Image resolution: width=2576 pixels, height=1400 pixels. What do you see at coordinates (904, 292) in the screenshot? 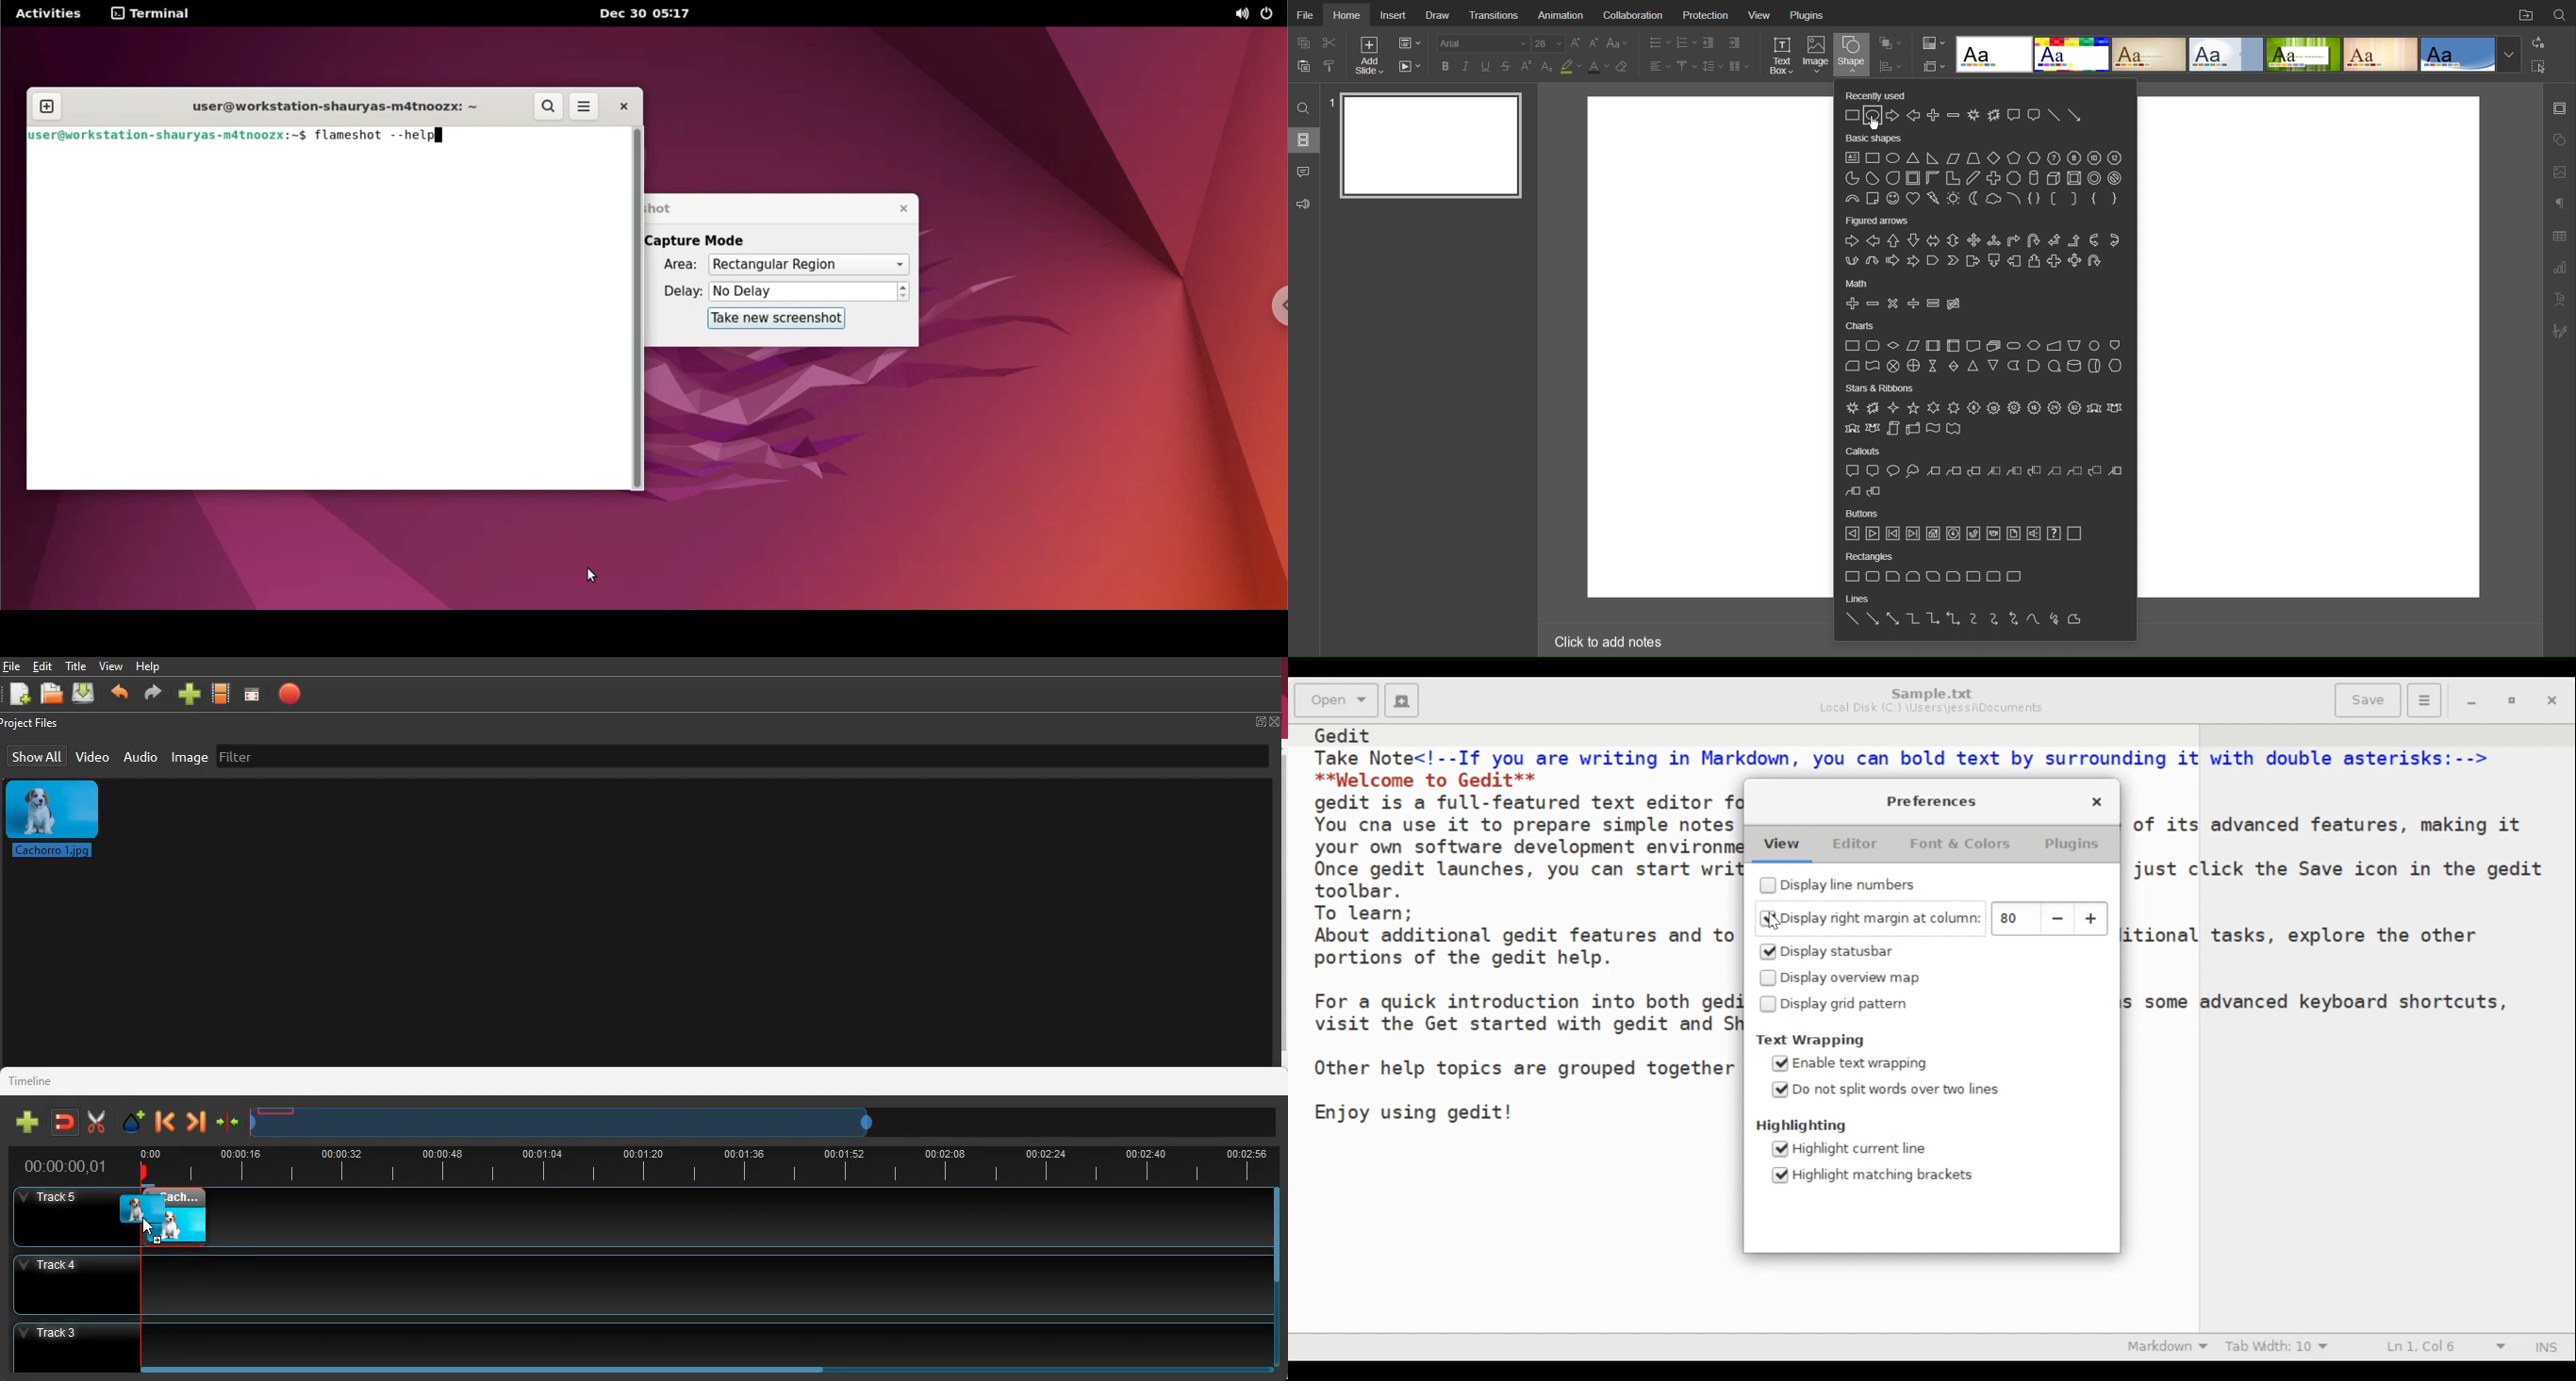
I see `increment or decrement delay` at bounding box center [904, 292].